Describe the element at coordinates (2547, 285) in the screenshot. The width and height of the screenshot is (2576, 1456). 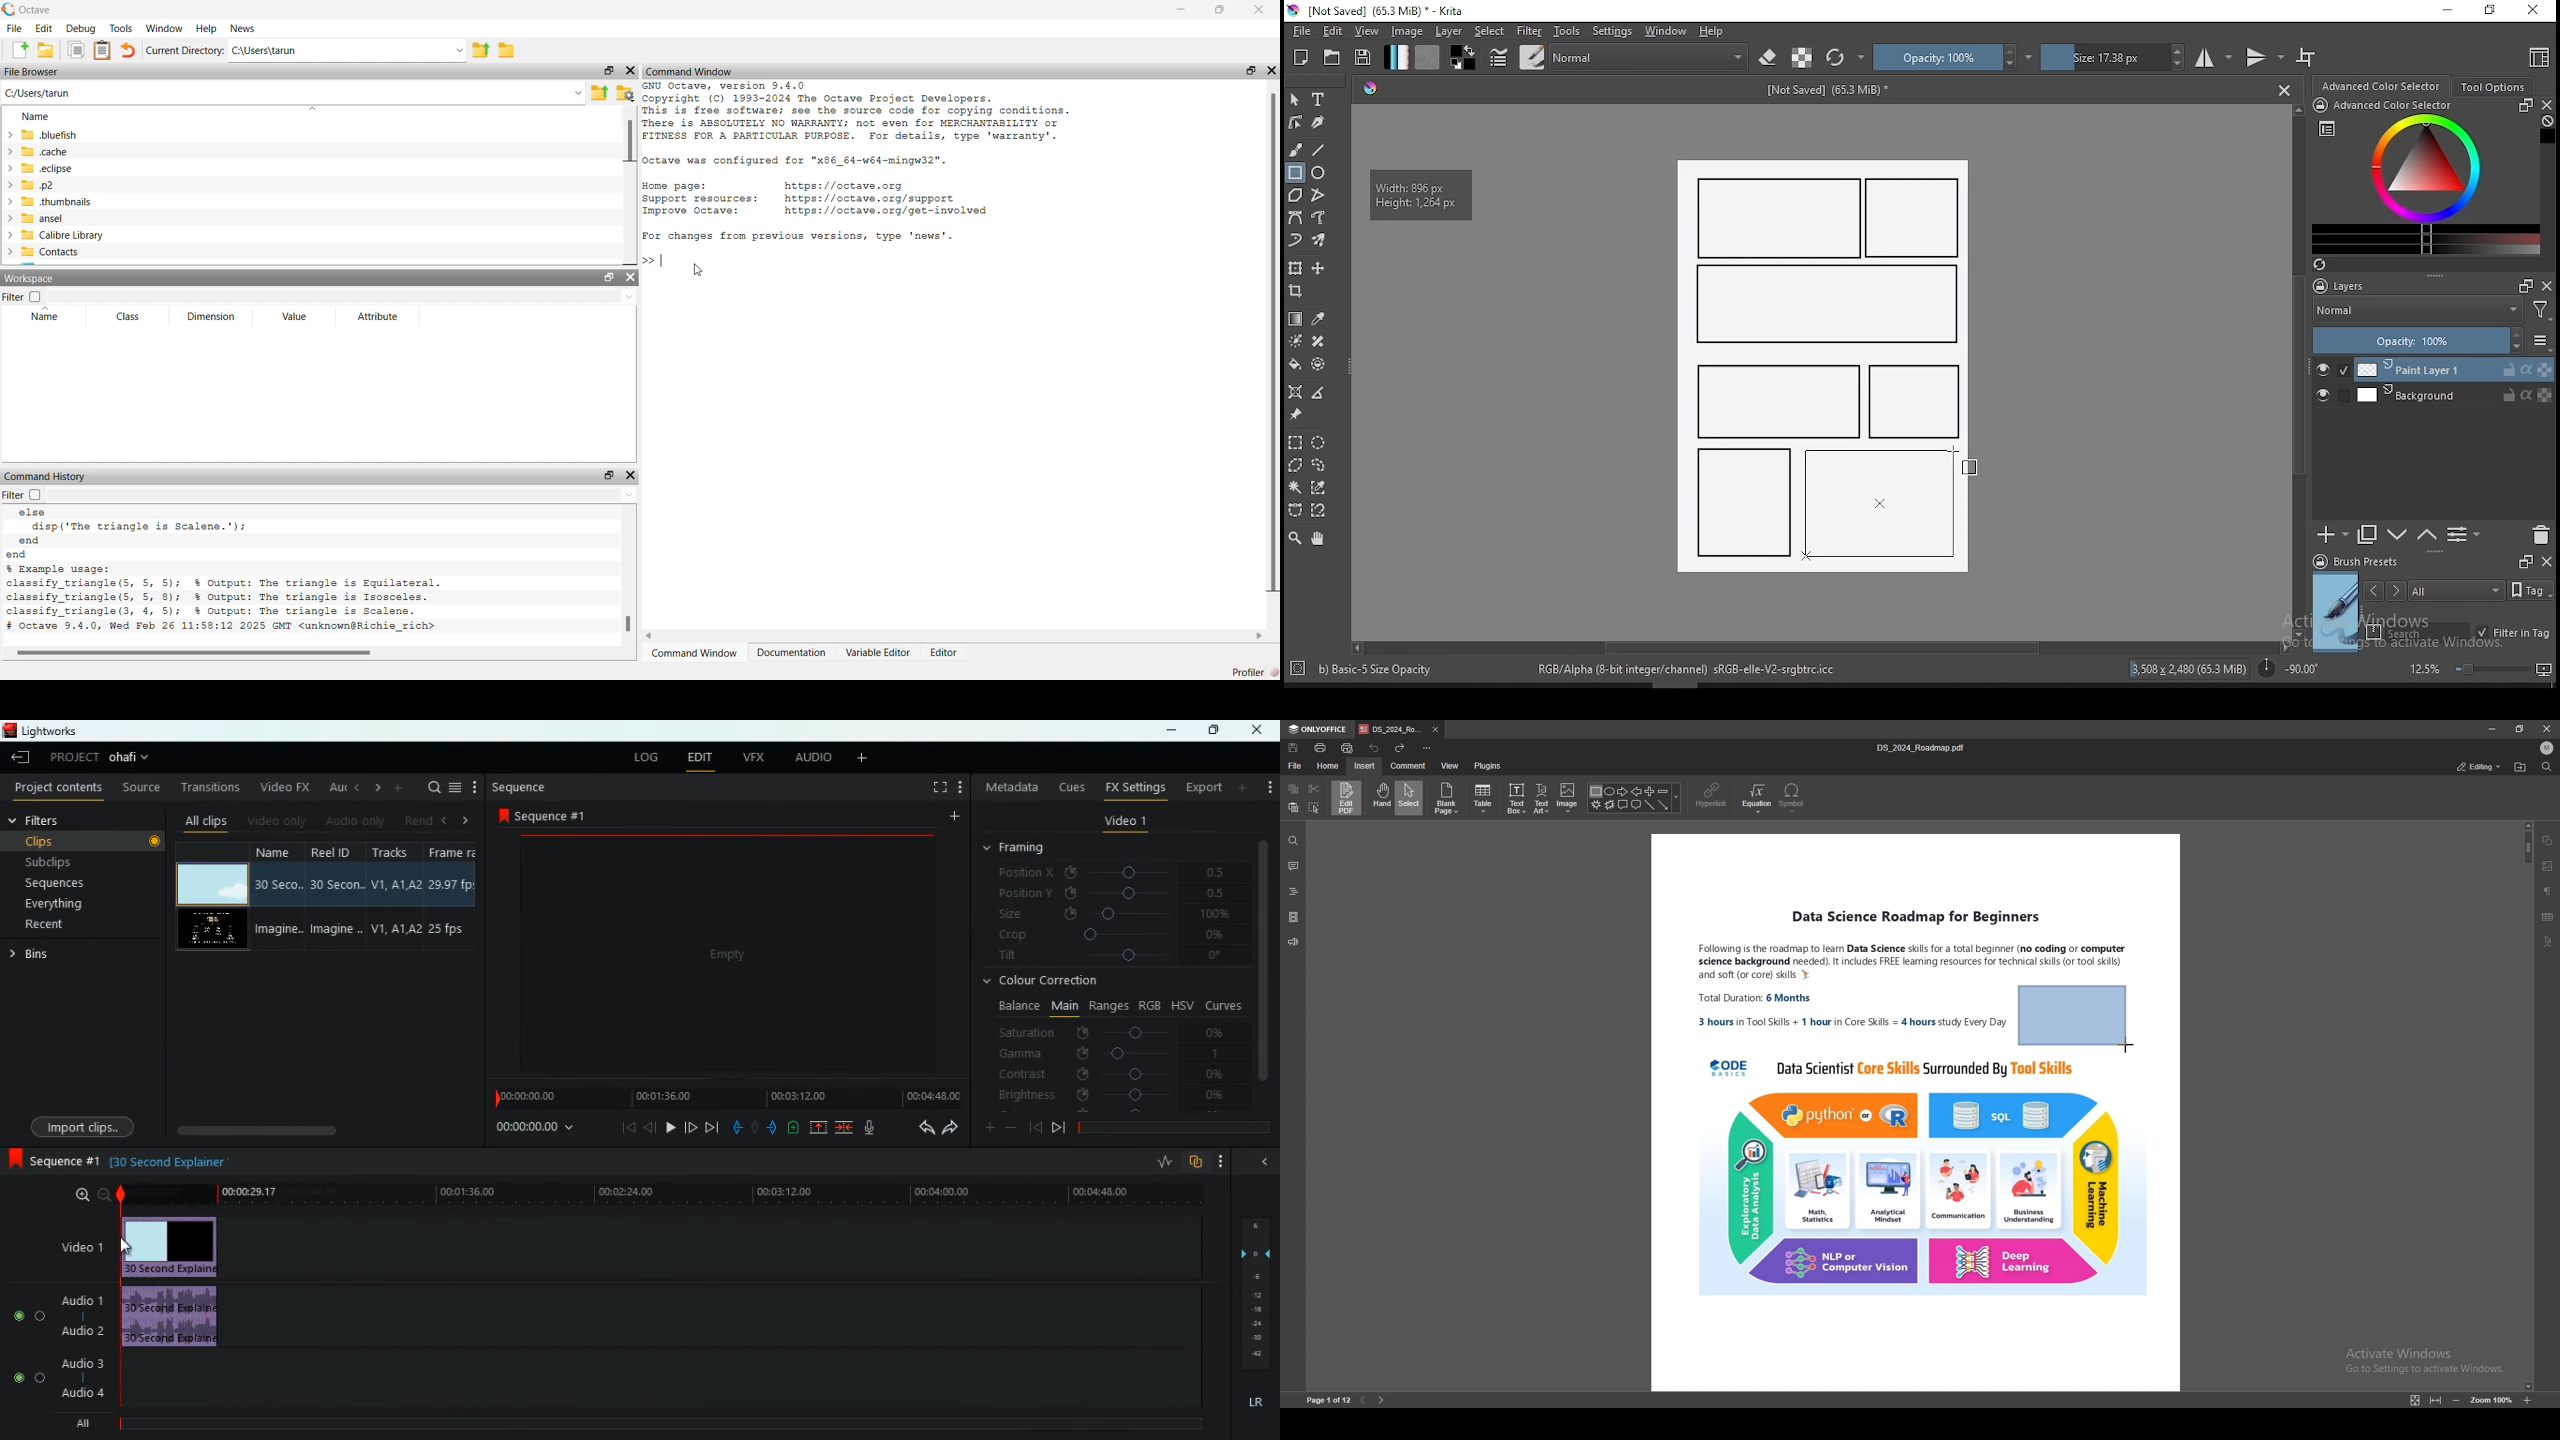
I see `close docker` at that location.